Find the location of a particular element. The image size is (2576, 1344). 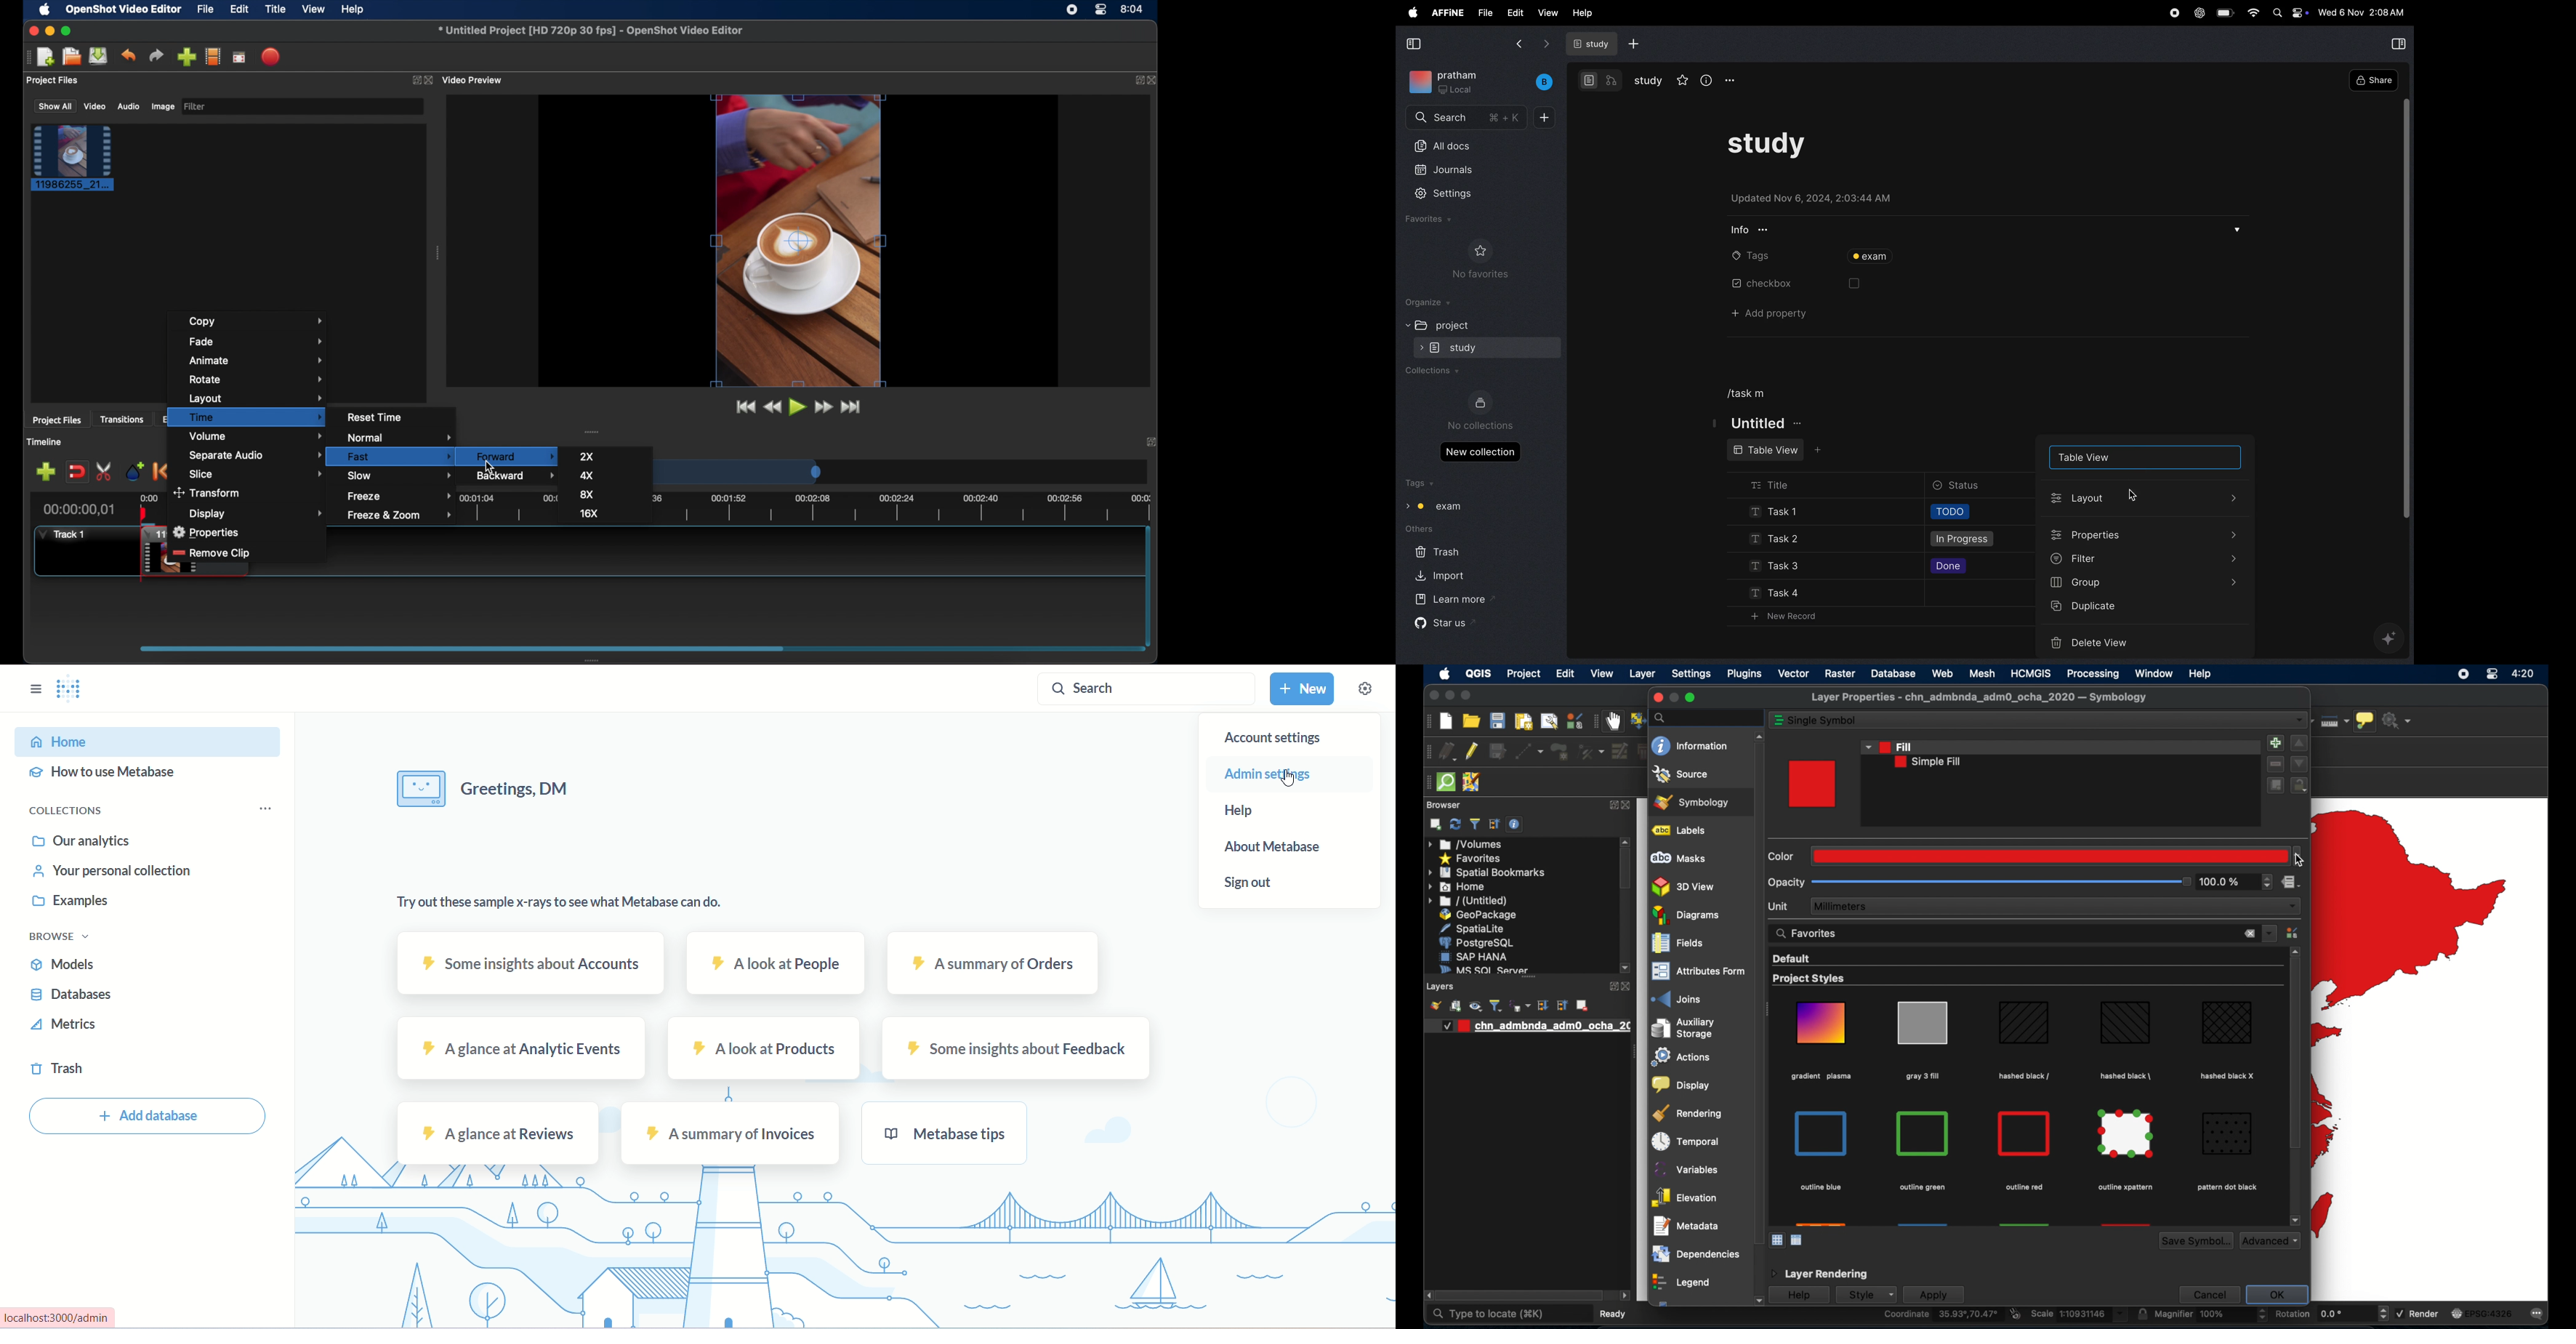

mesh is located at coordinates (1982, 673).